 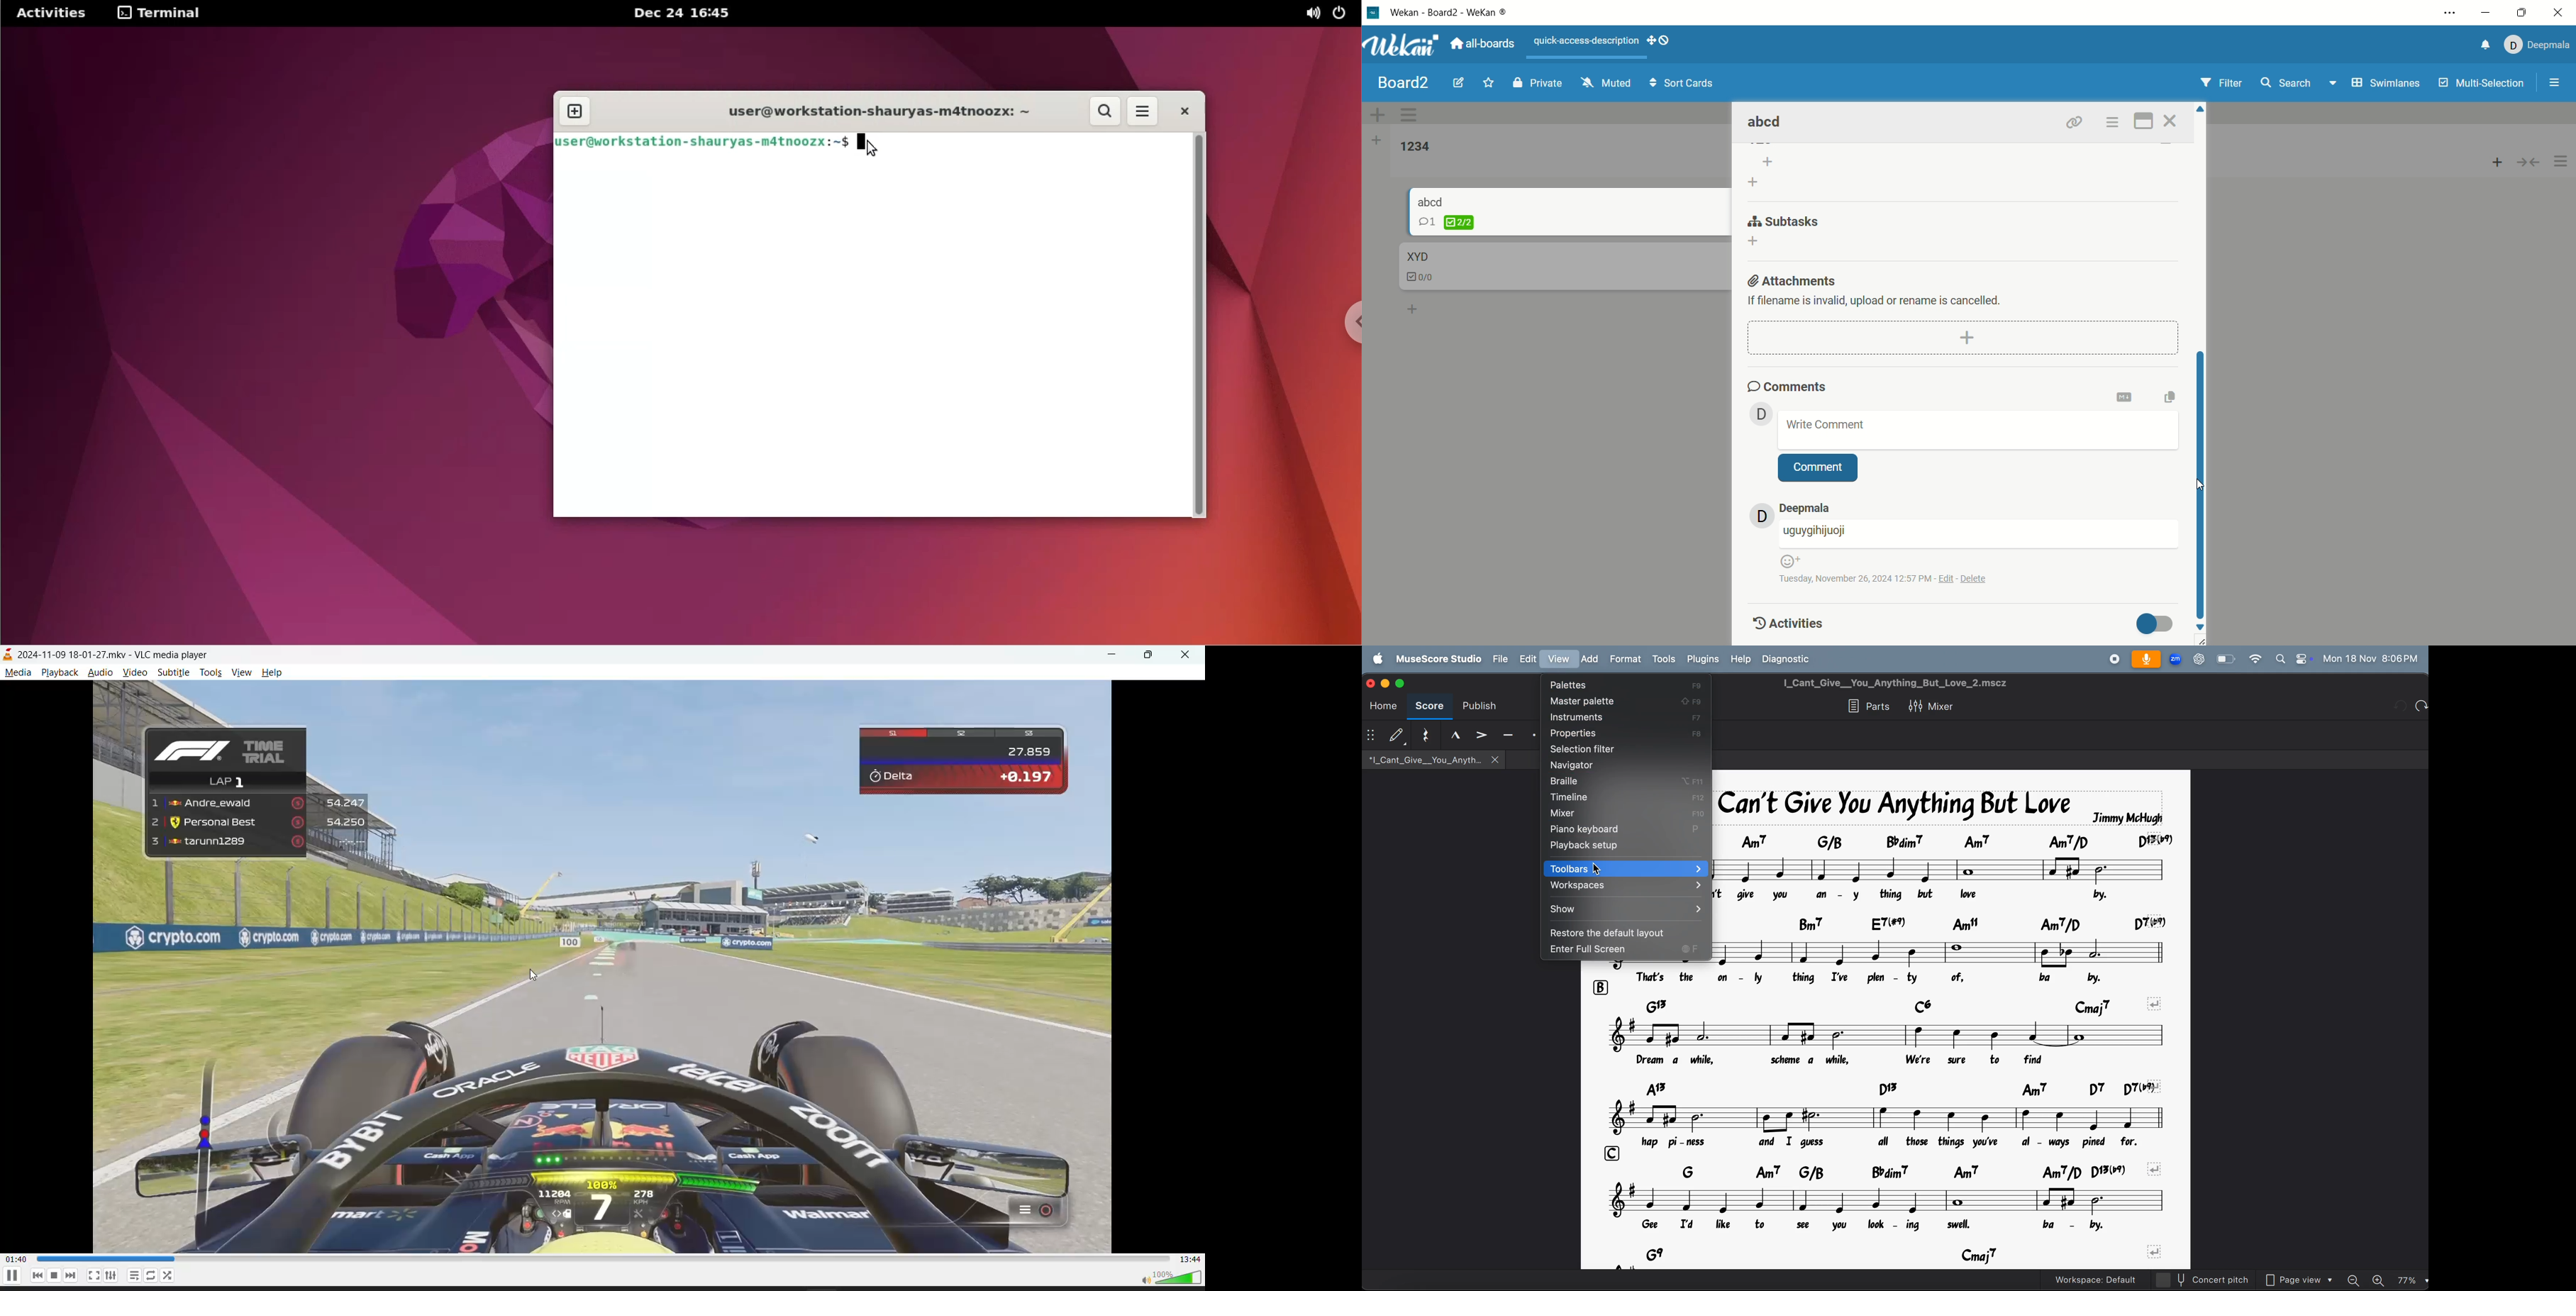 I want to click on comments, so click(x=1789, y=385).